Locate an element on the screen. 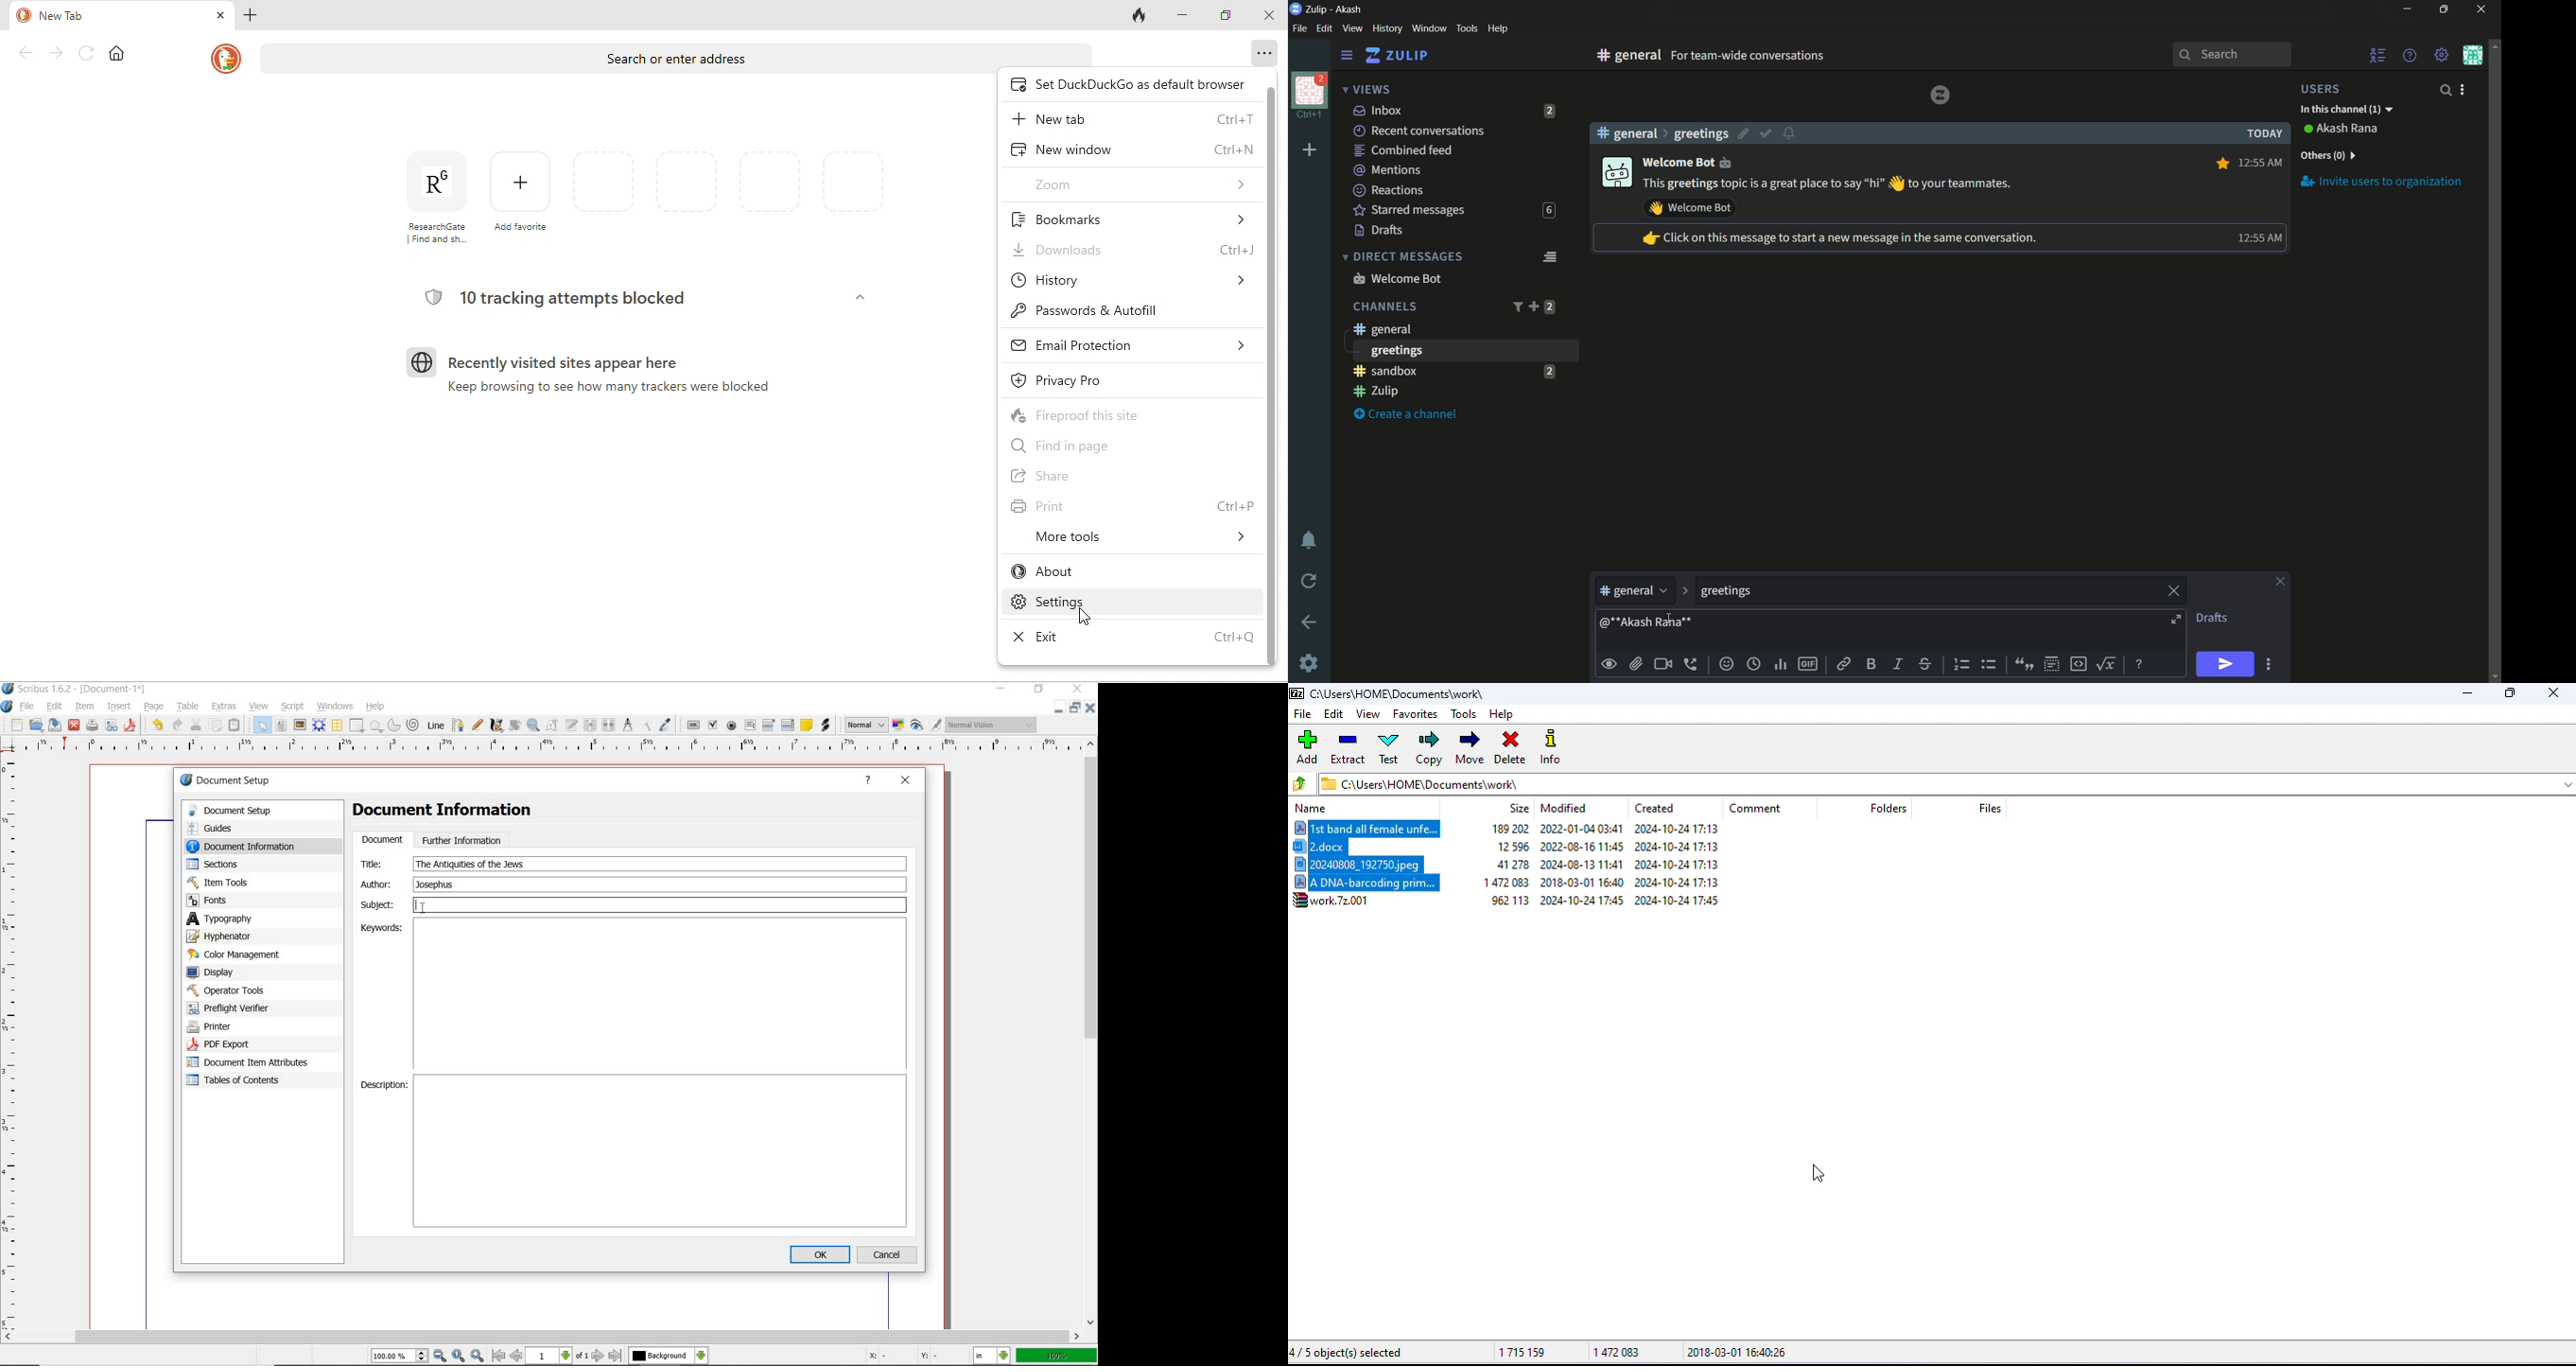  new tab is located at coordinates (1131, 118).